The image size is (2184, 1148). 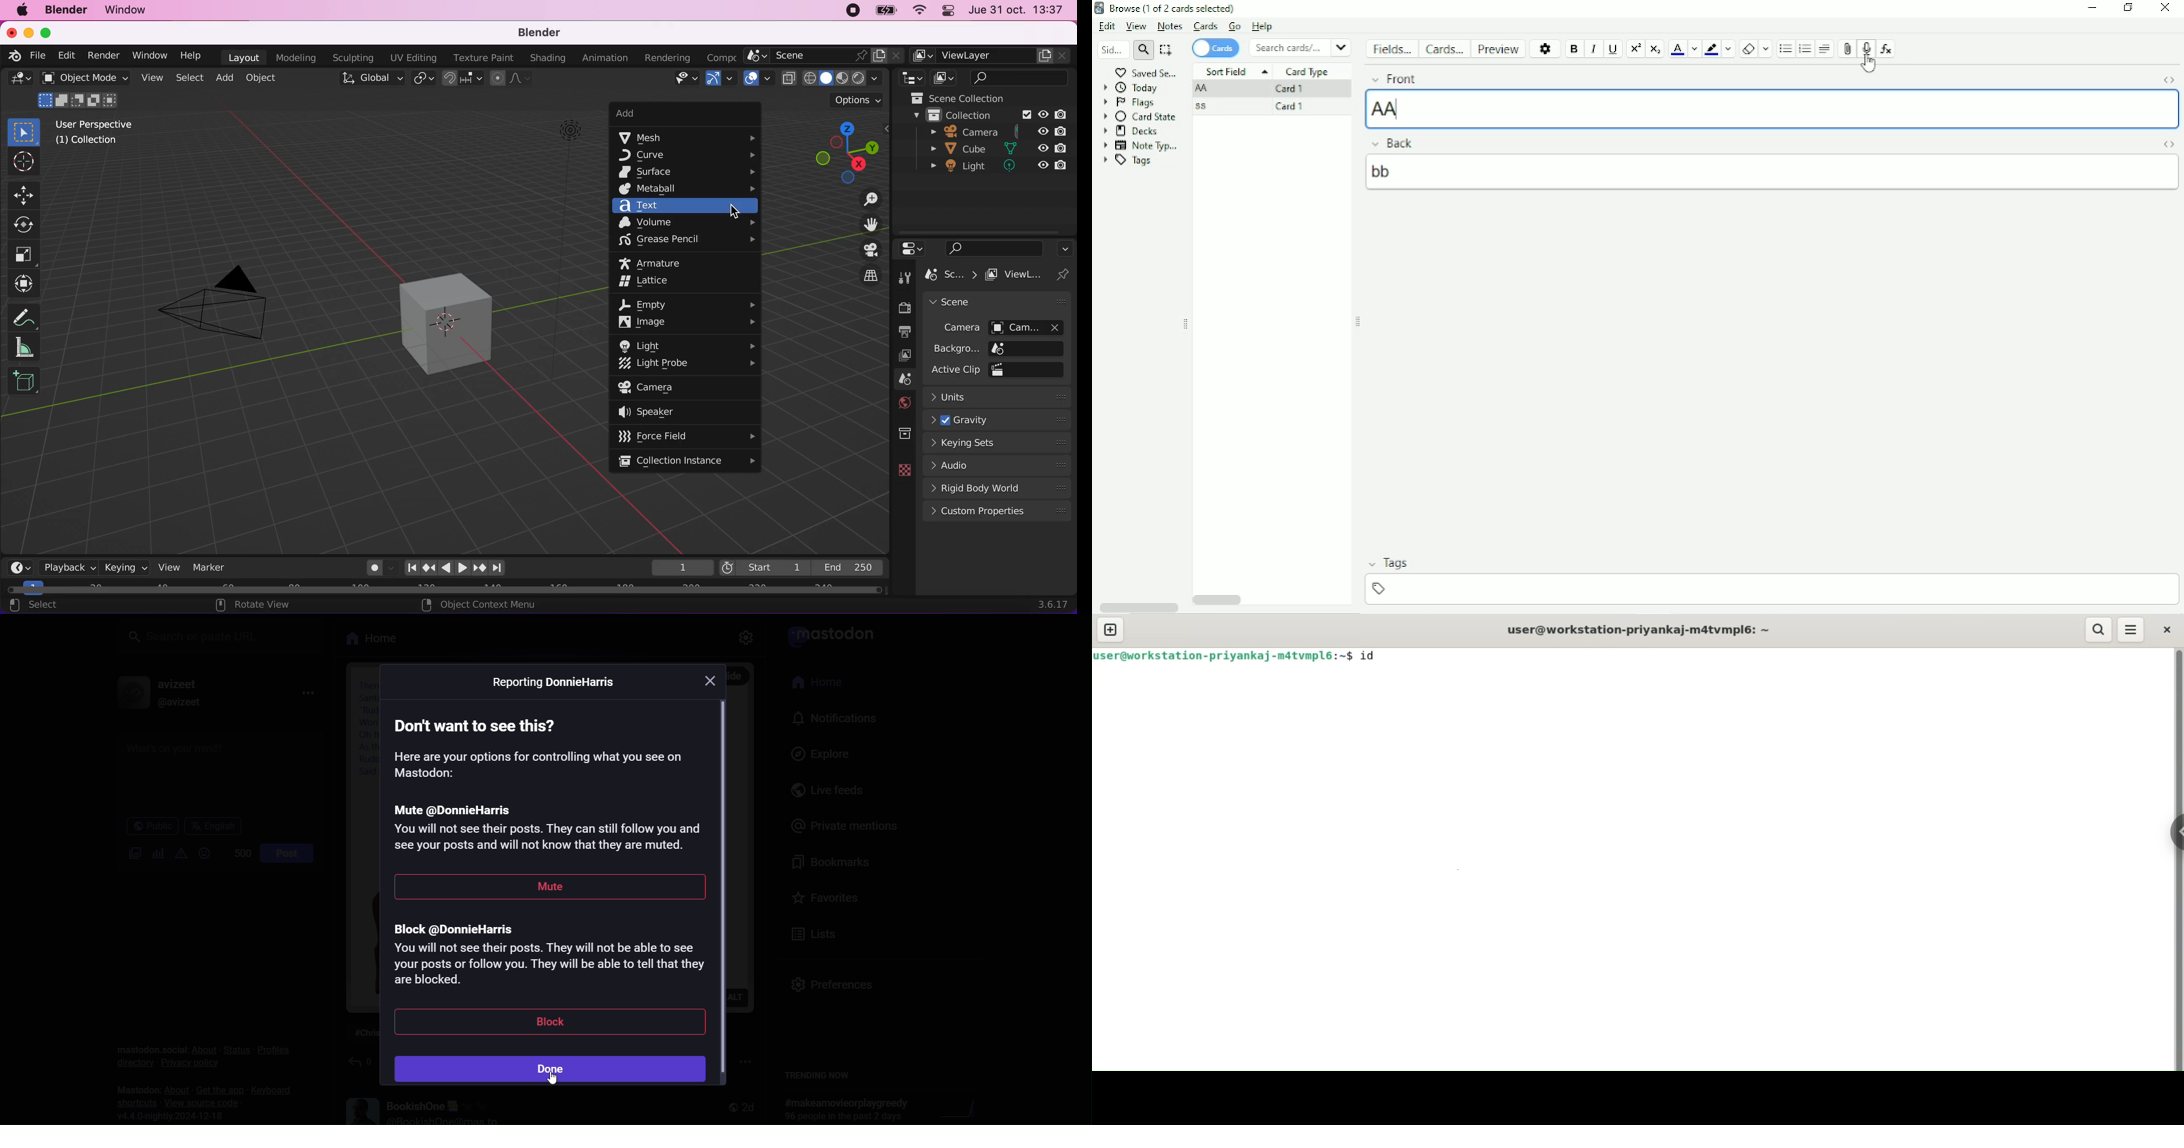 What do you see at coordinates (1202, 89) in the screenshot?
I see `AA` at bounding box center [1202, 89].